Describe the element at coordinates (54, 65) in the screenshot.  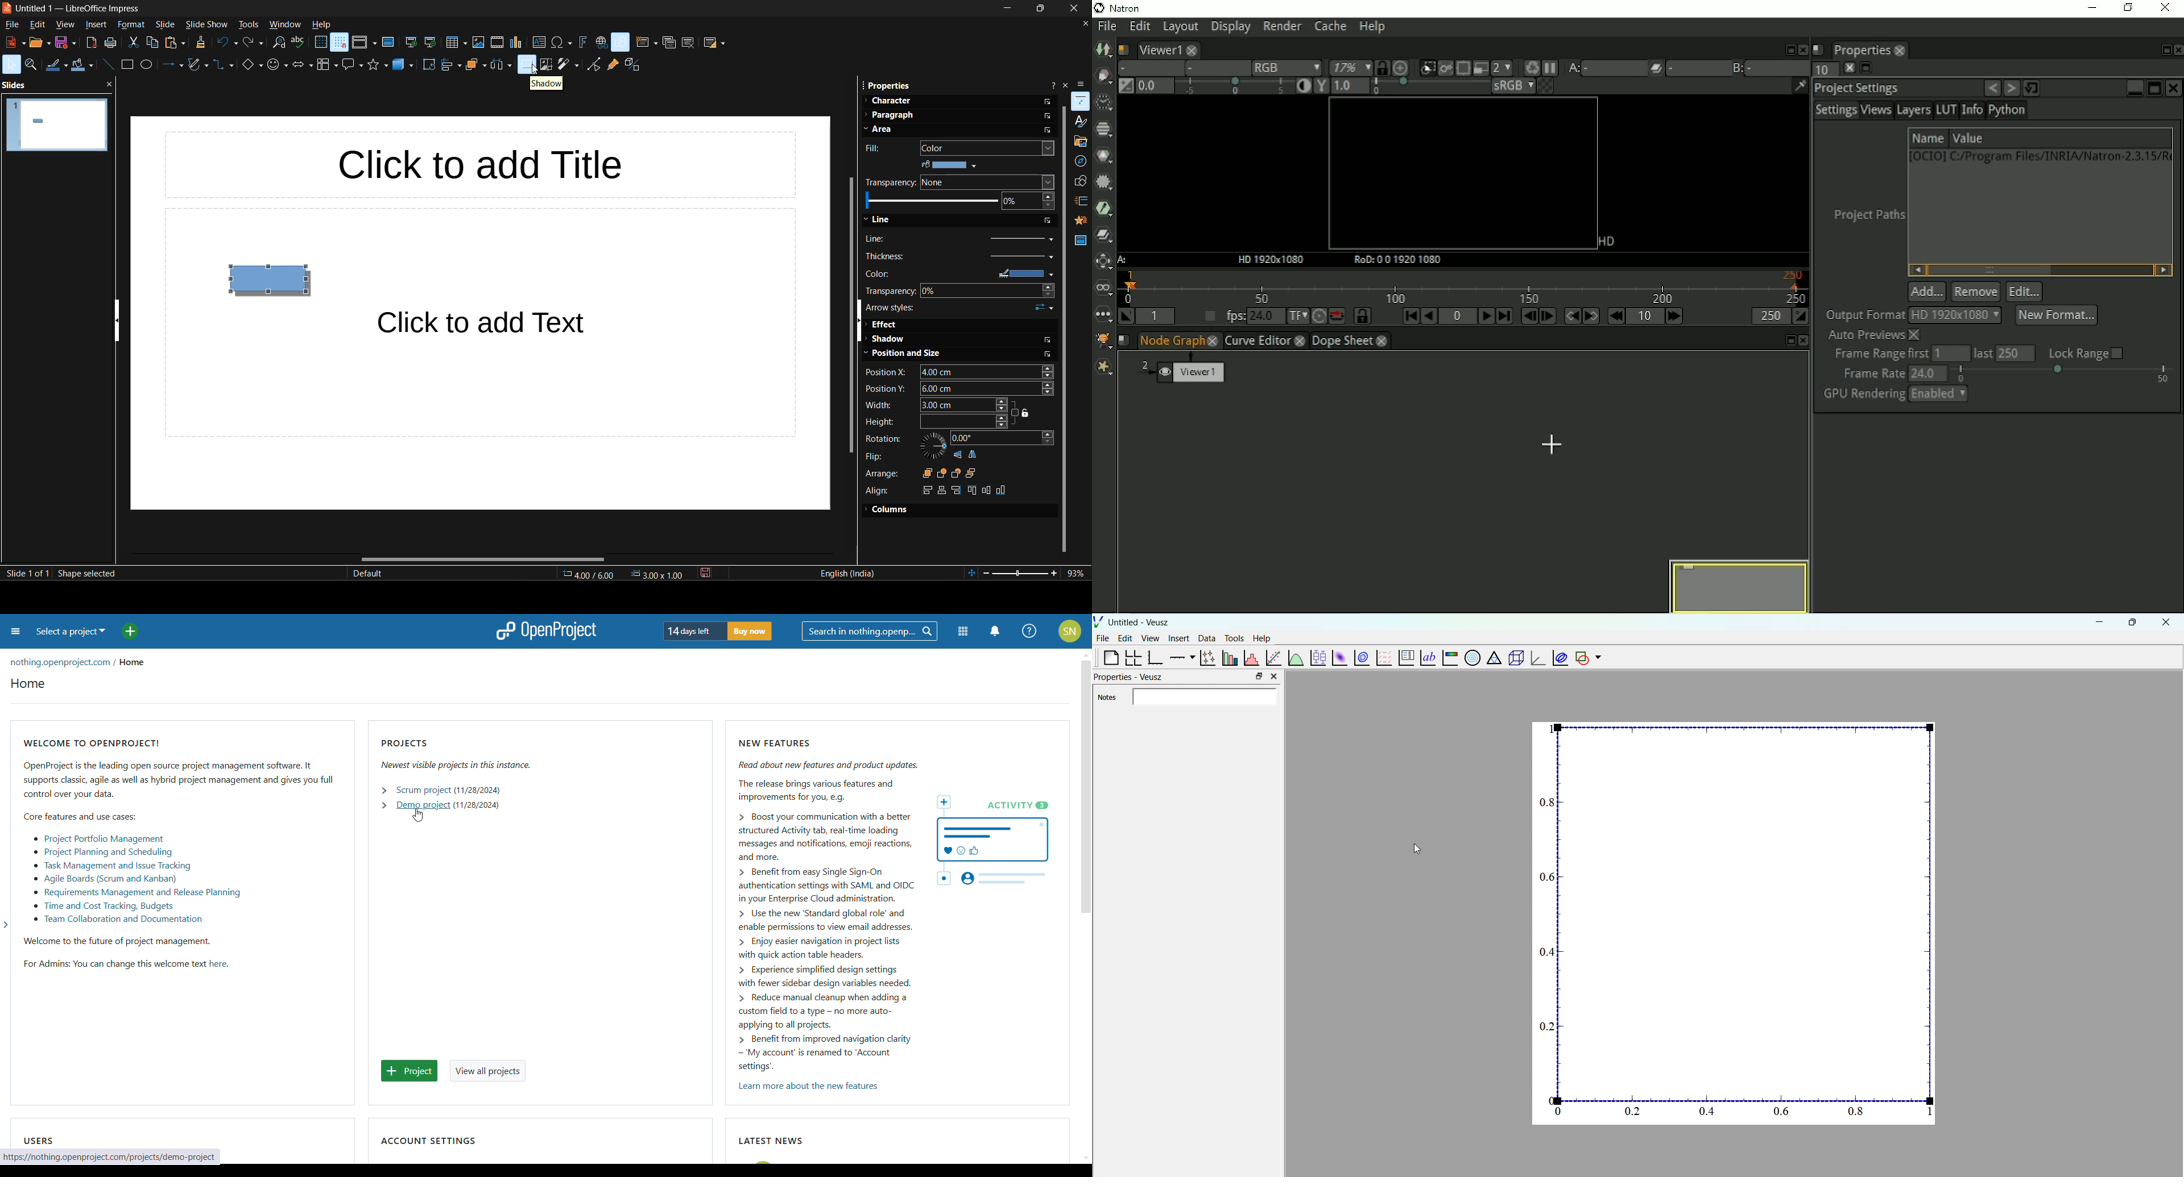
I see `line color` at that location.